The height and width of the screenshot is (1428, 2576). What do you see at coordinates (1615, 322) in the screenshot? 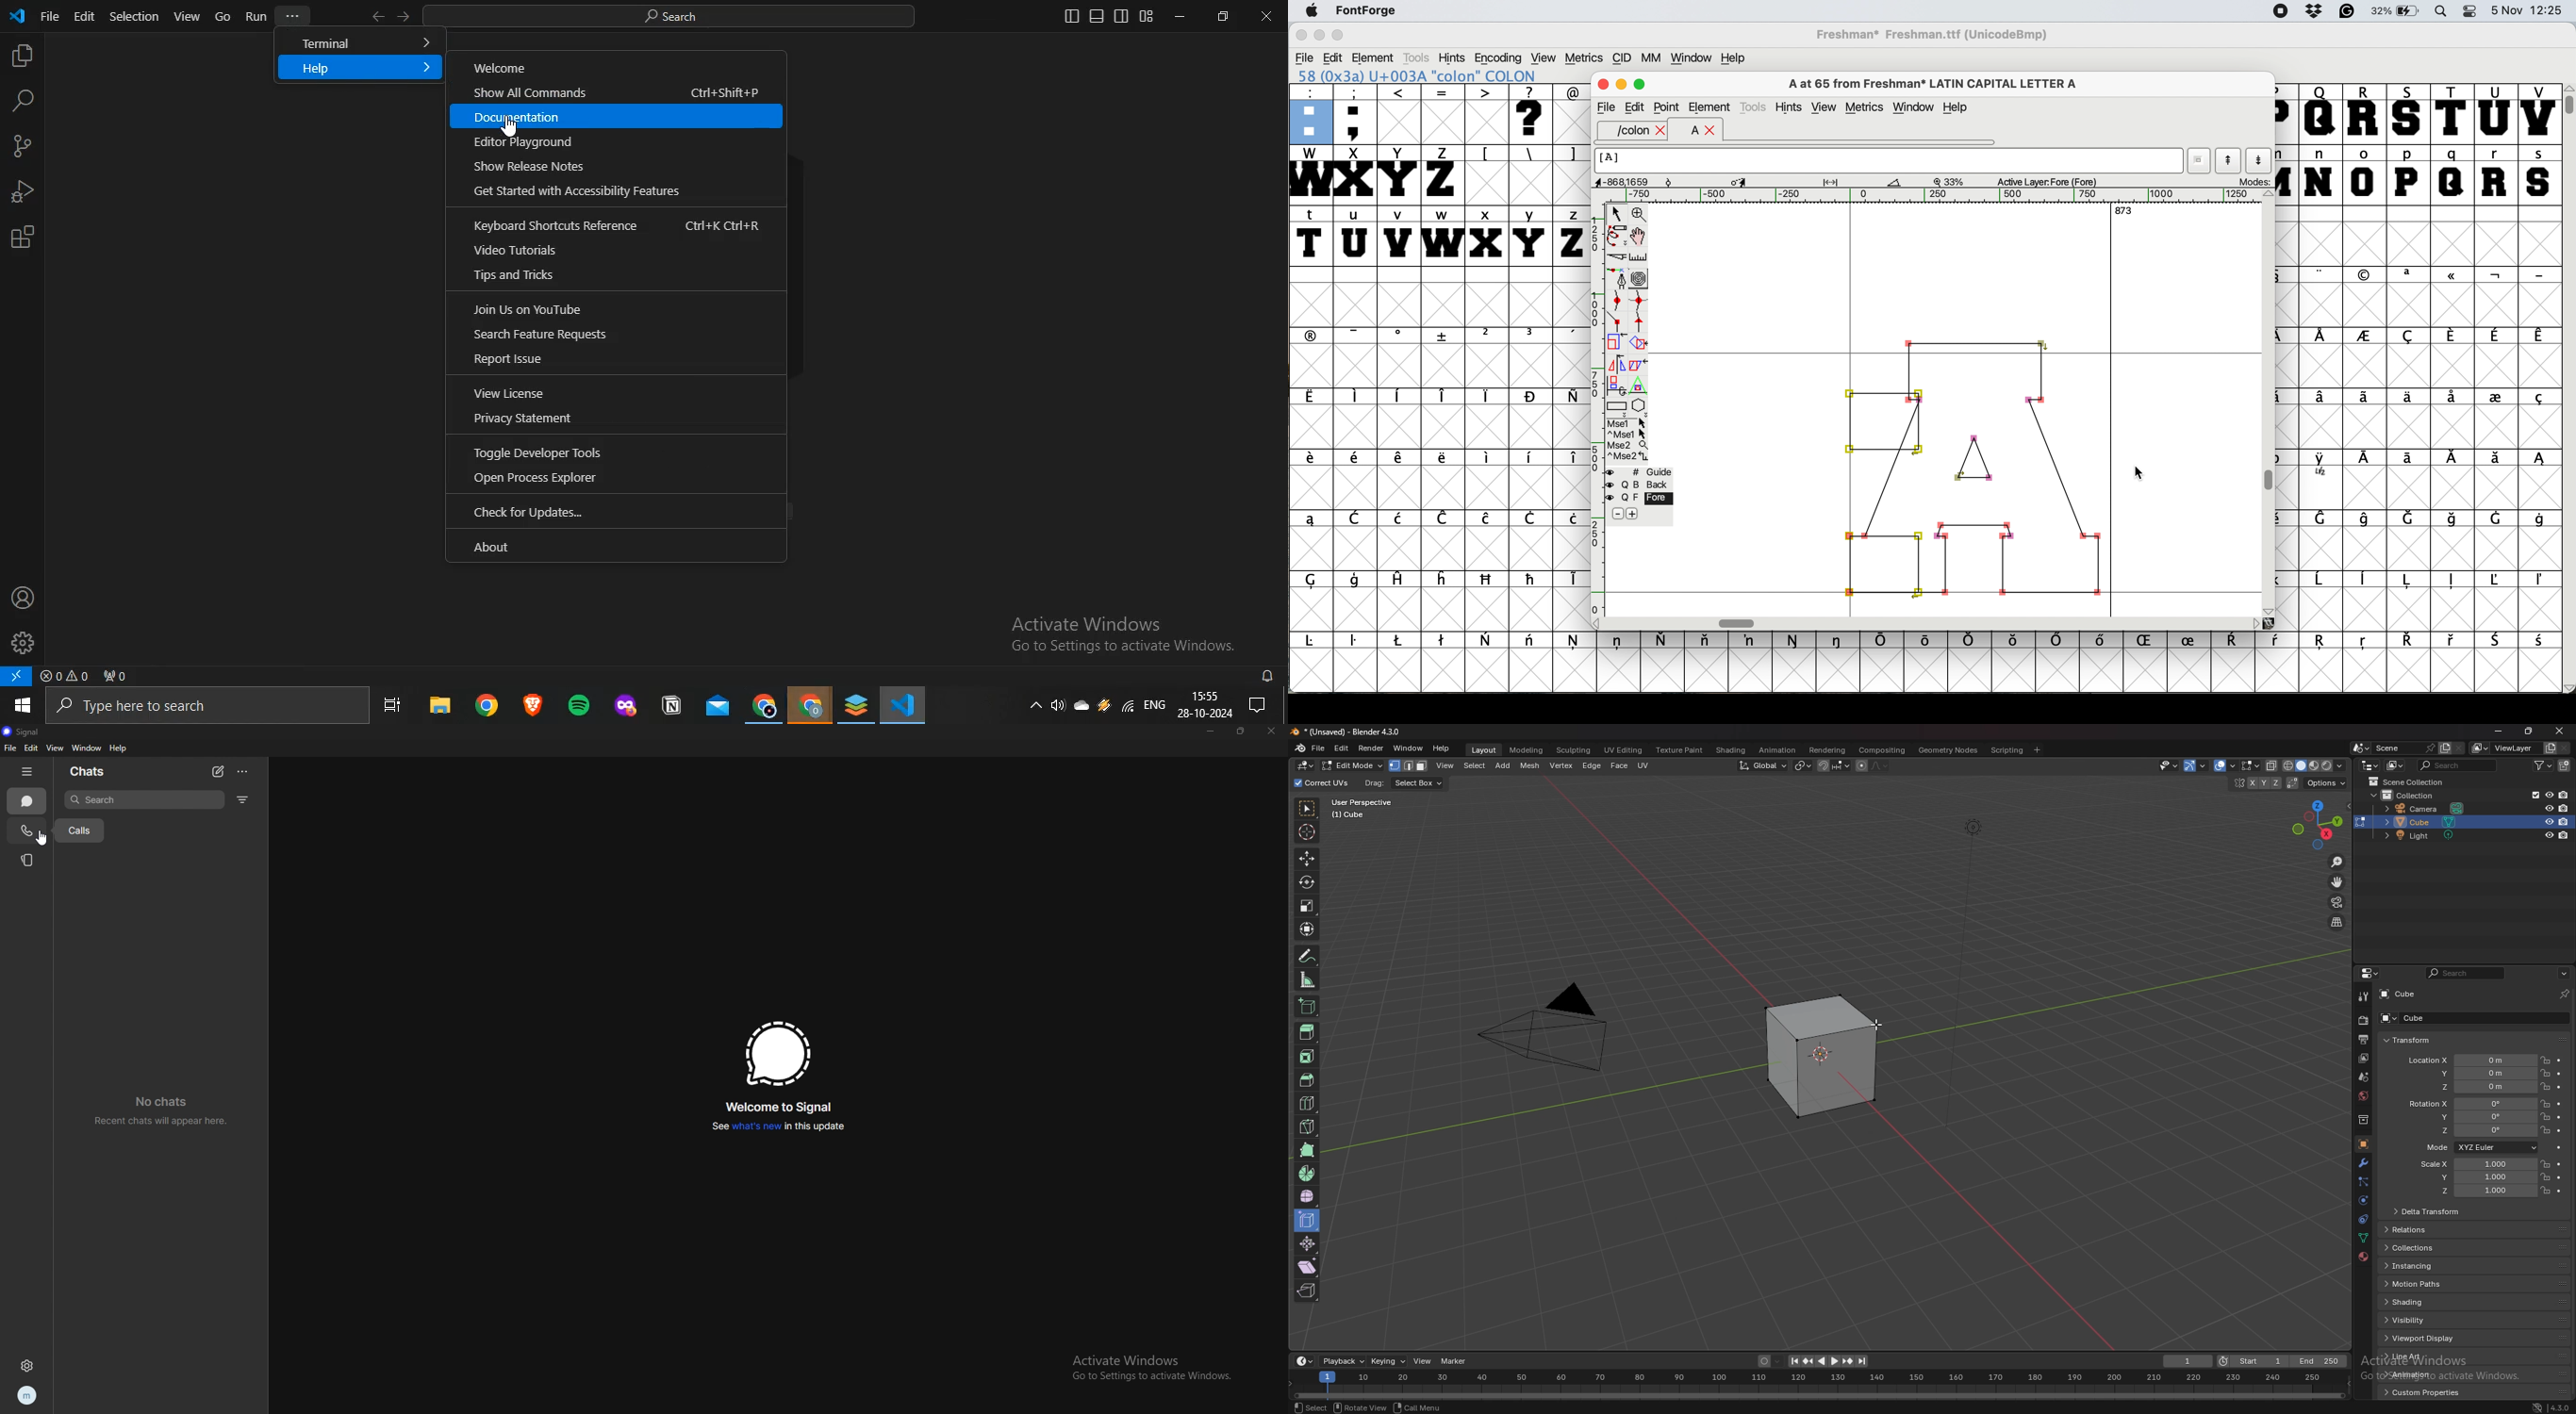
I see `add a comer point` at bounding box center [1615, 322].